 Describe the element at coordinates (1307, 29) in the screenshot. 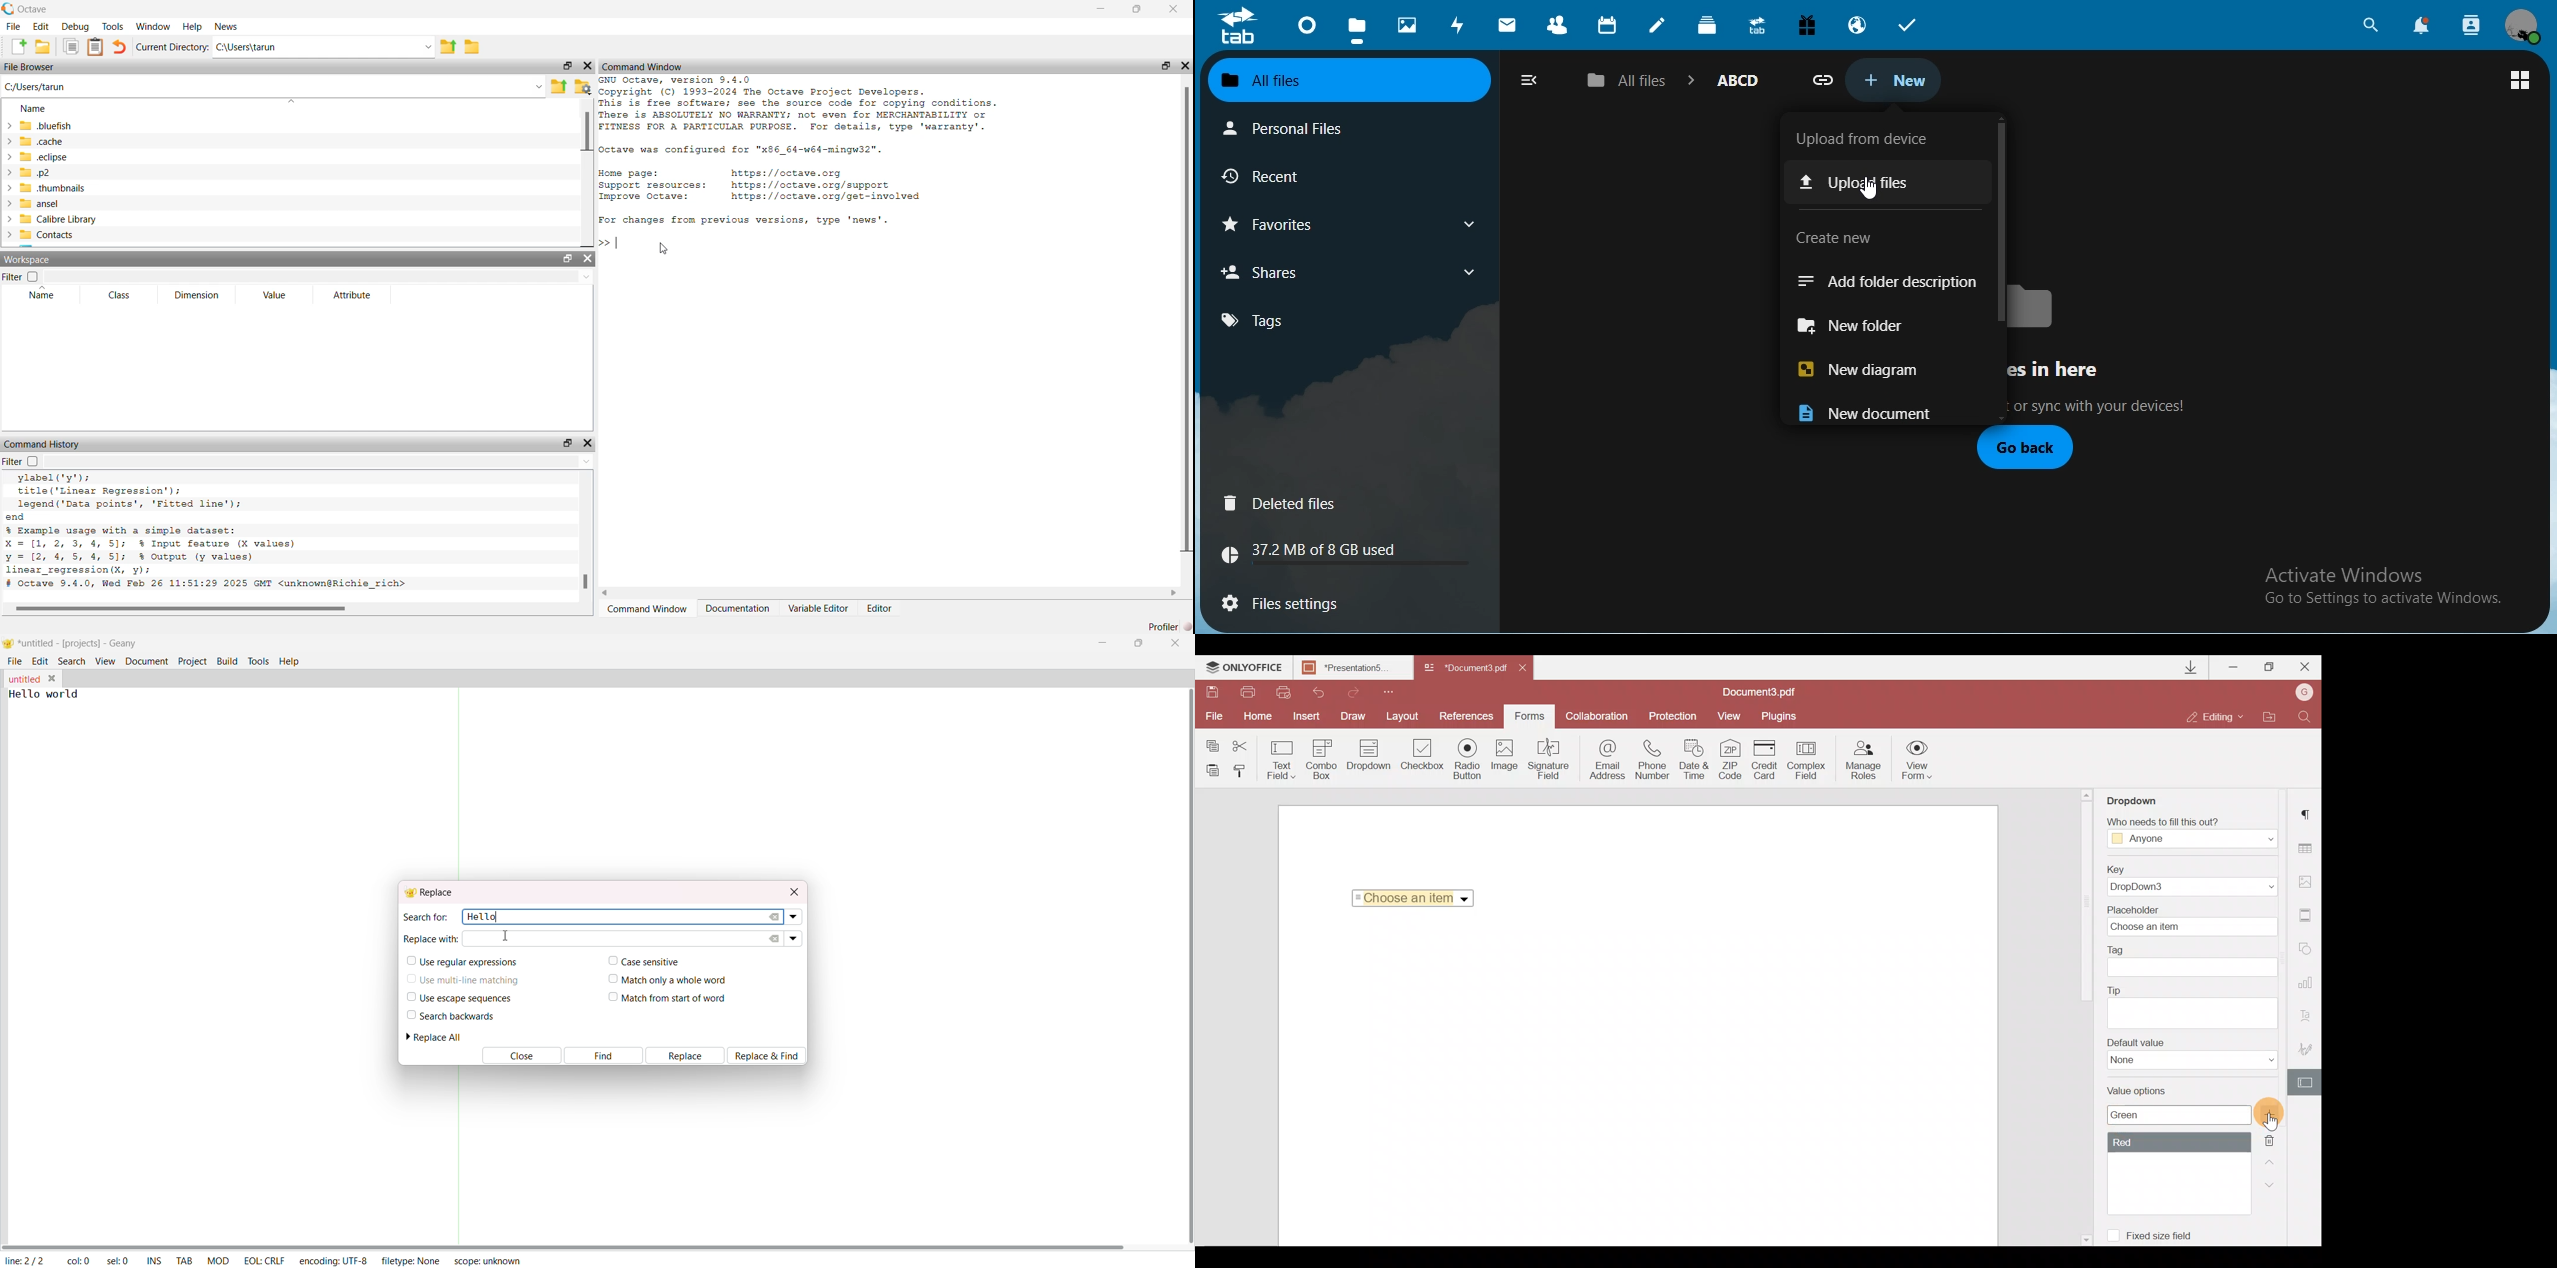

I see `dashboard` at that location.